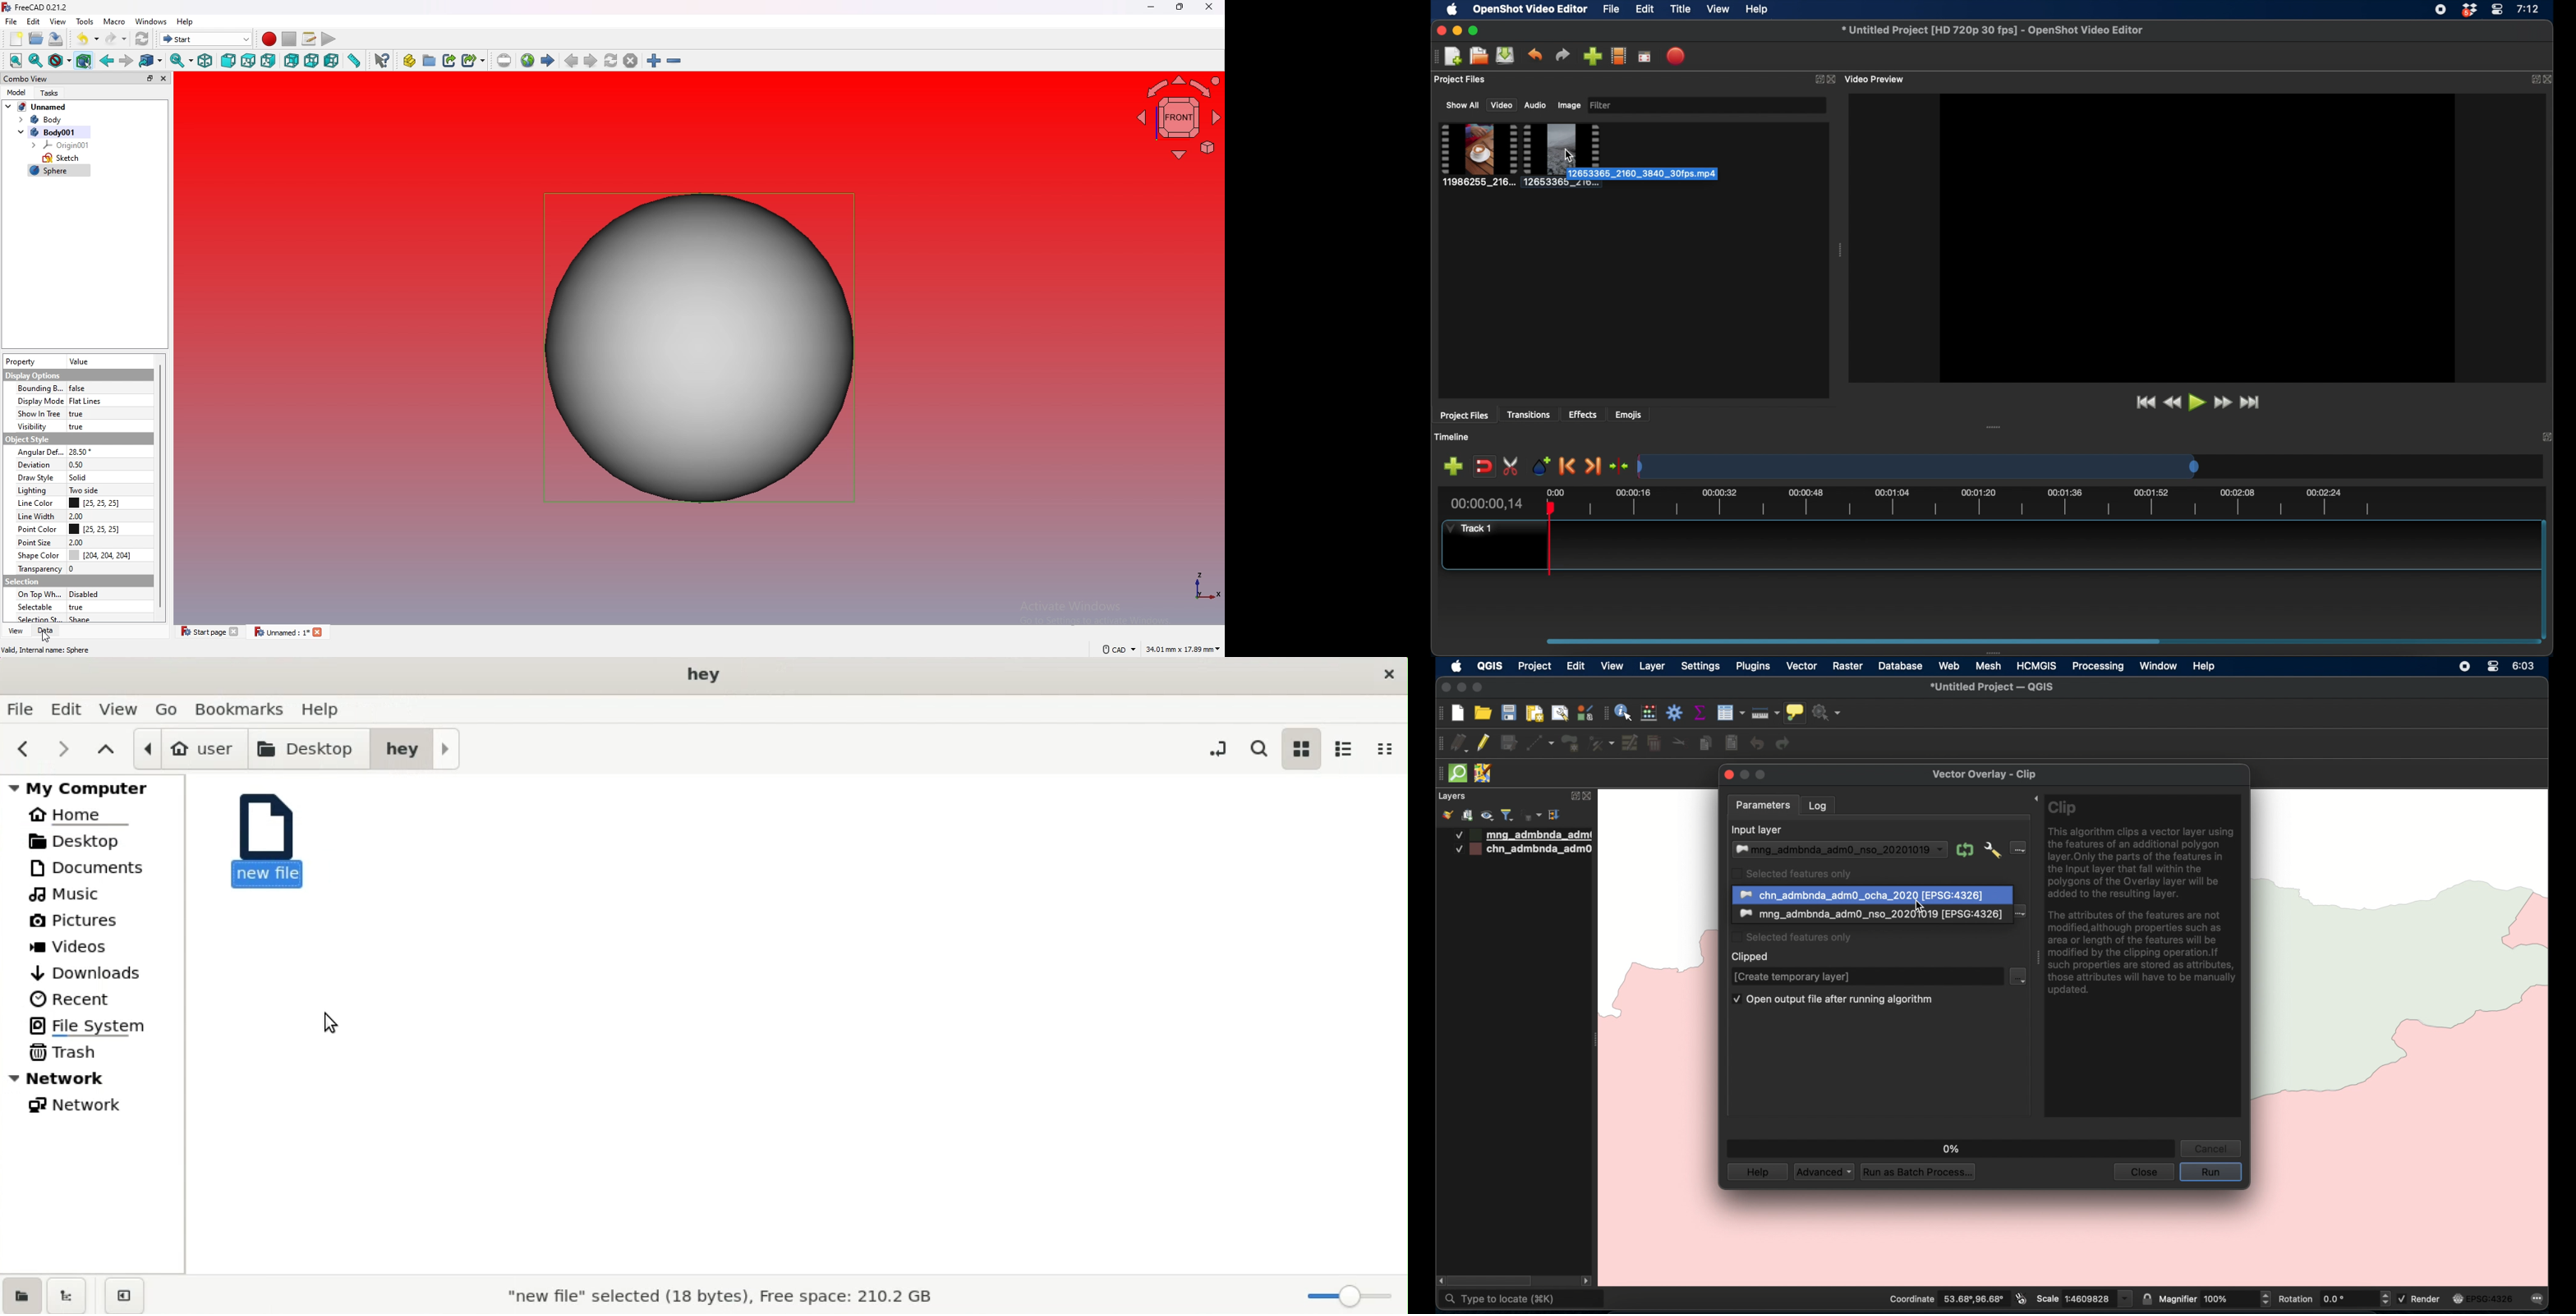 Image resolution: width=2576 pixels, height=1316 pixels. I want to click on HCMGIS, so click(2035, 666).